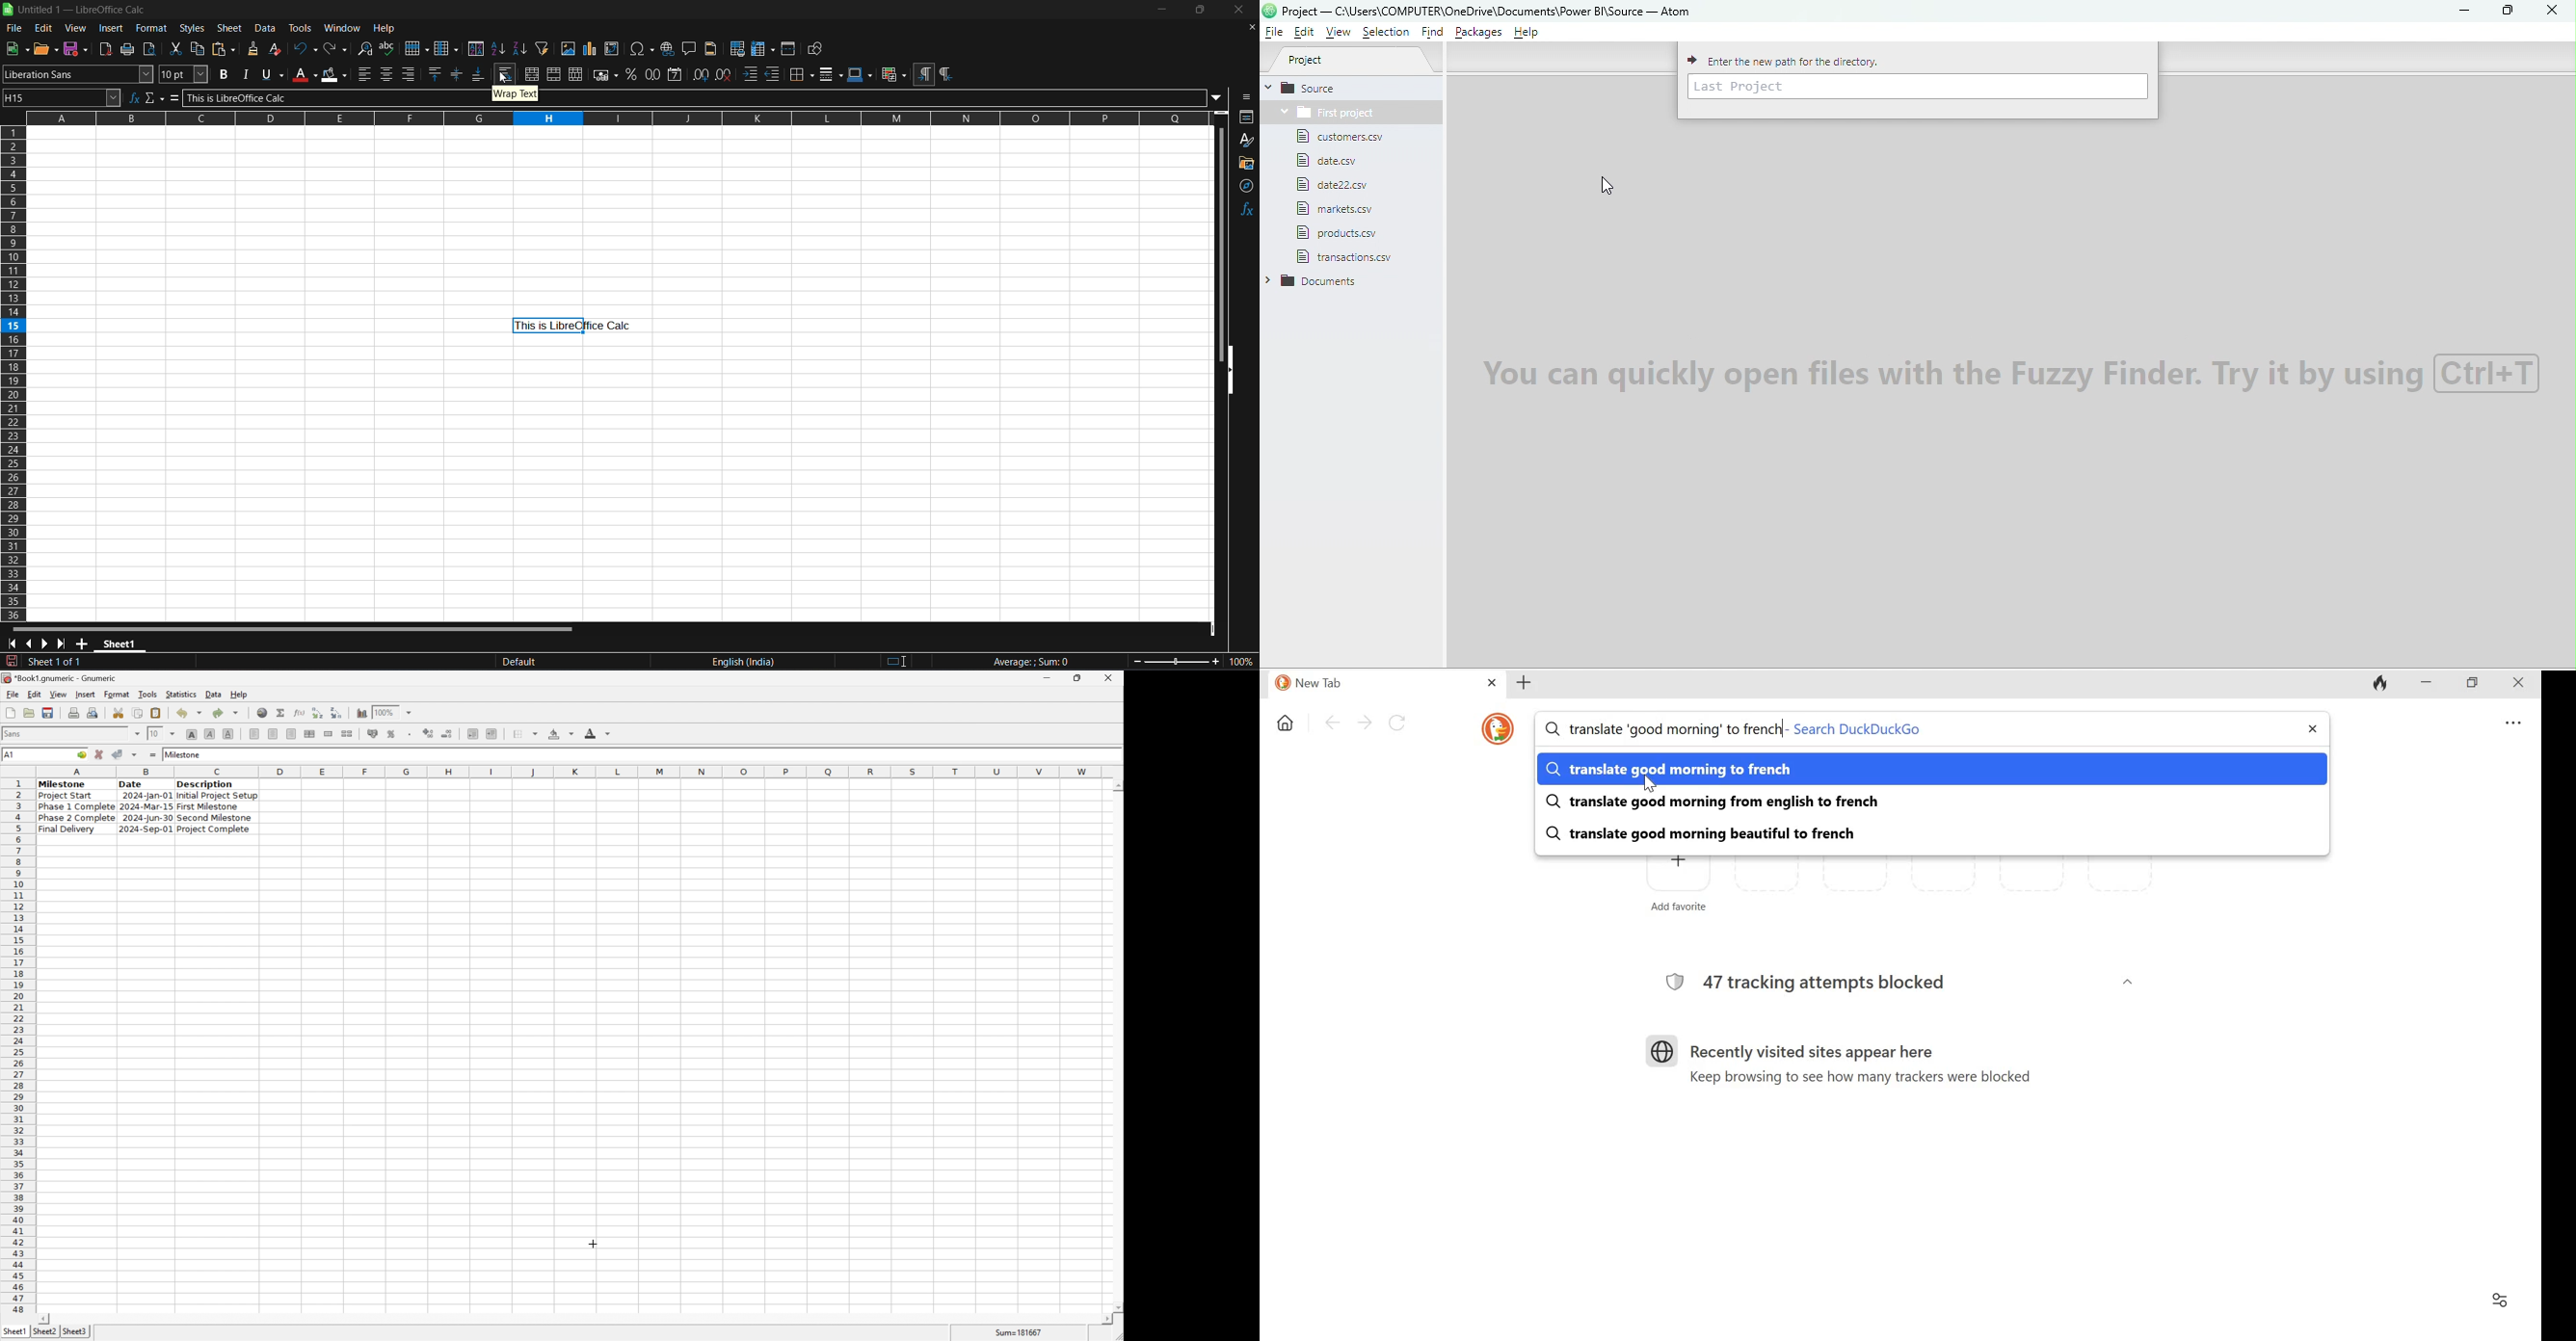 The height and width of the screenshot is (1344, 2576). What do you see at coordinates (604, 75) in the screenshot?
I see `format as currency` at bounding box center [604, 75].